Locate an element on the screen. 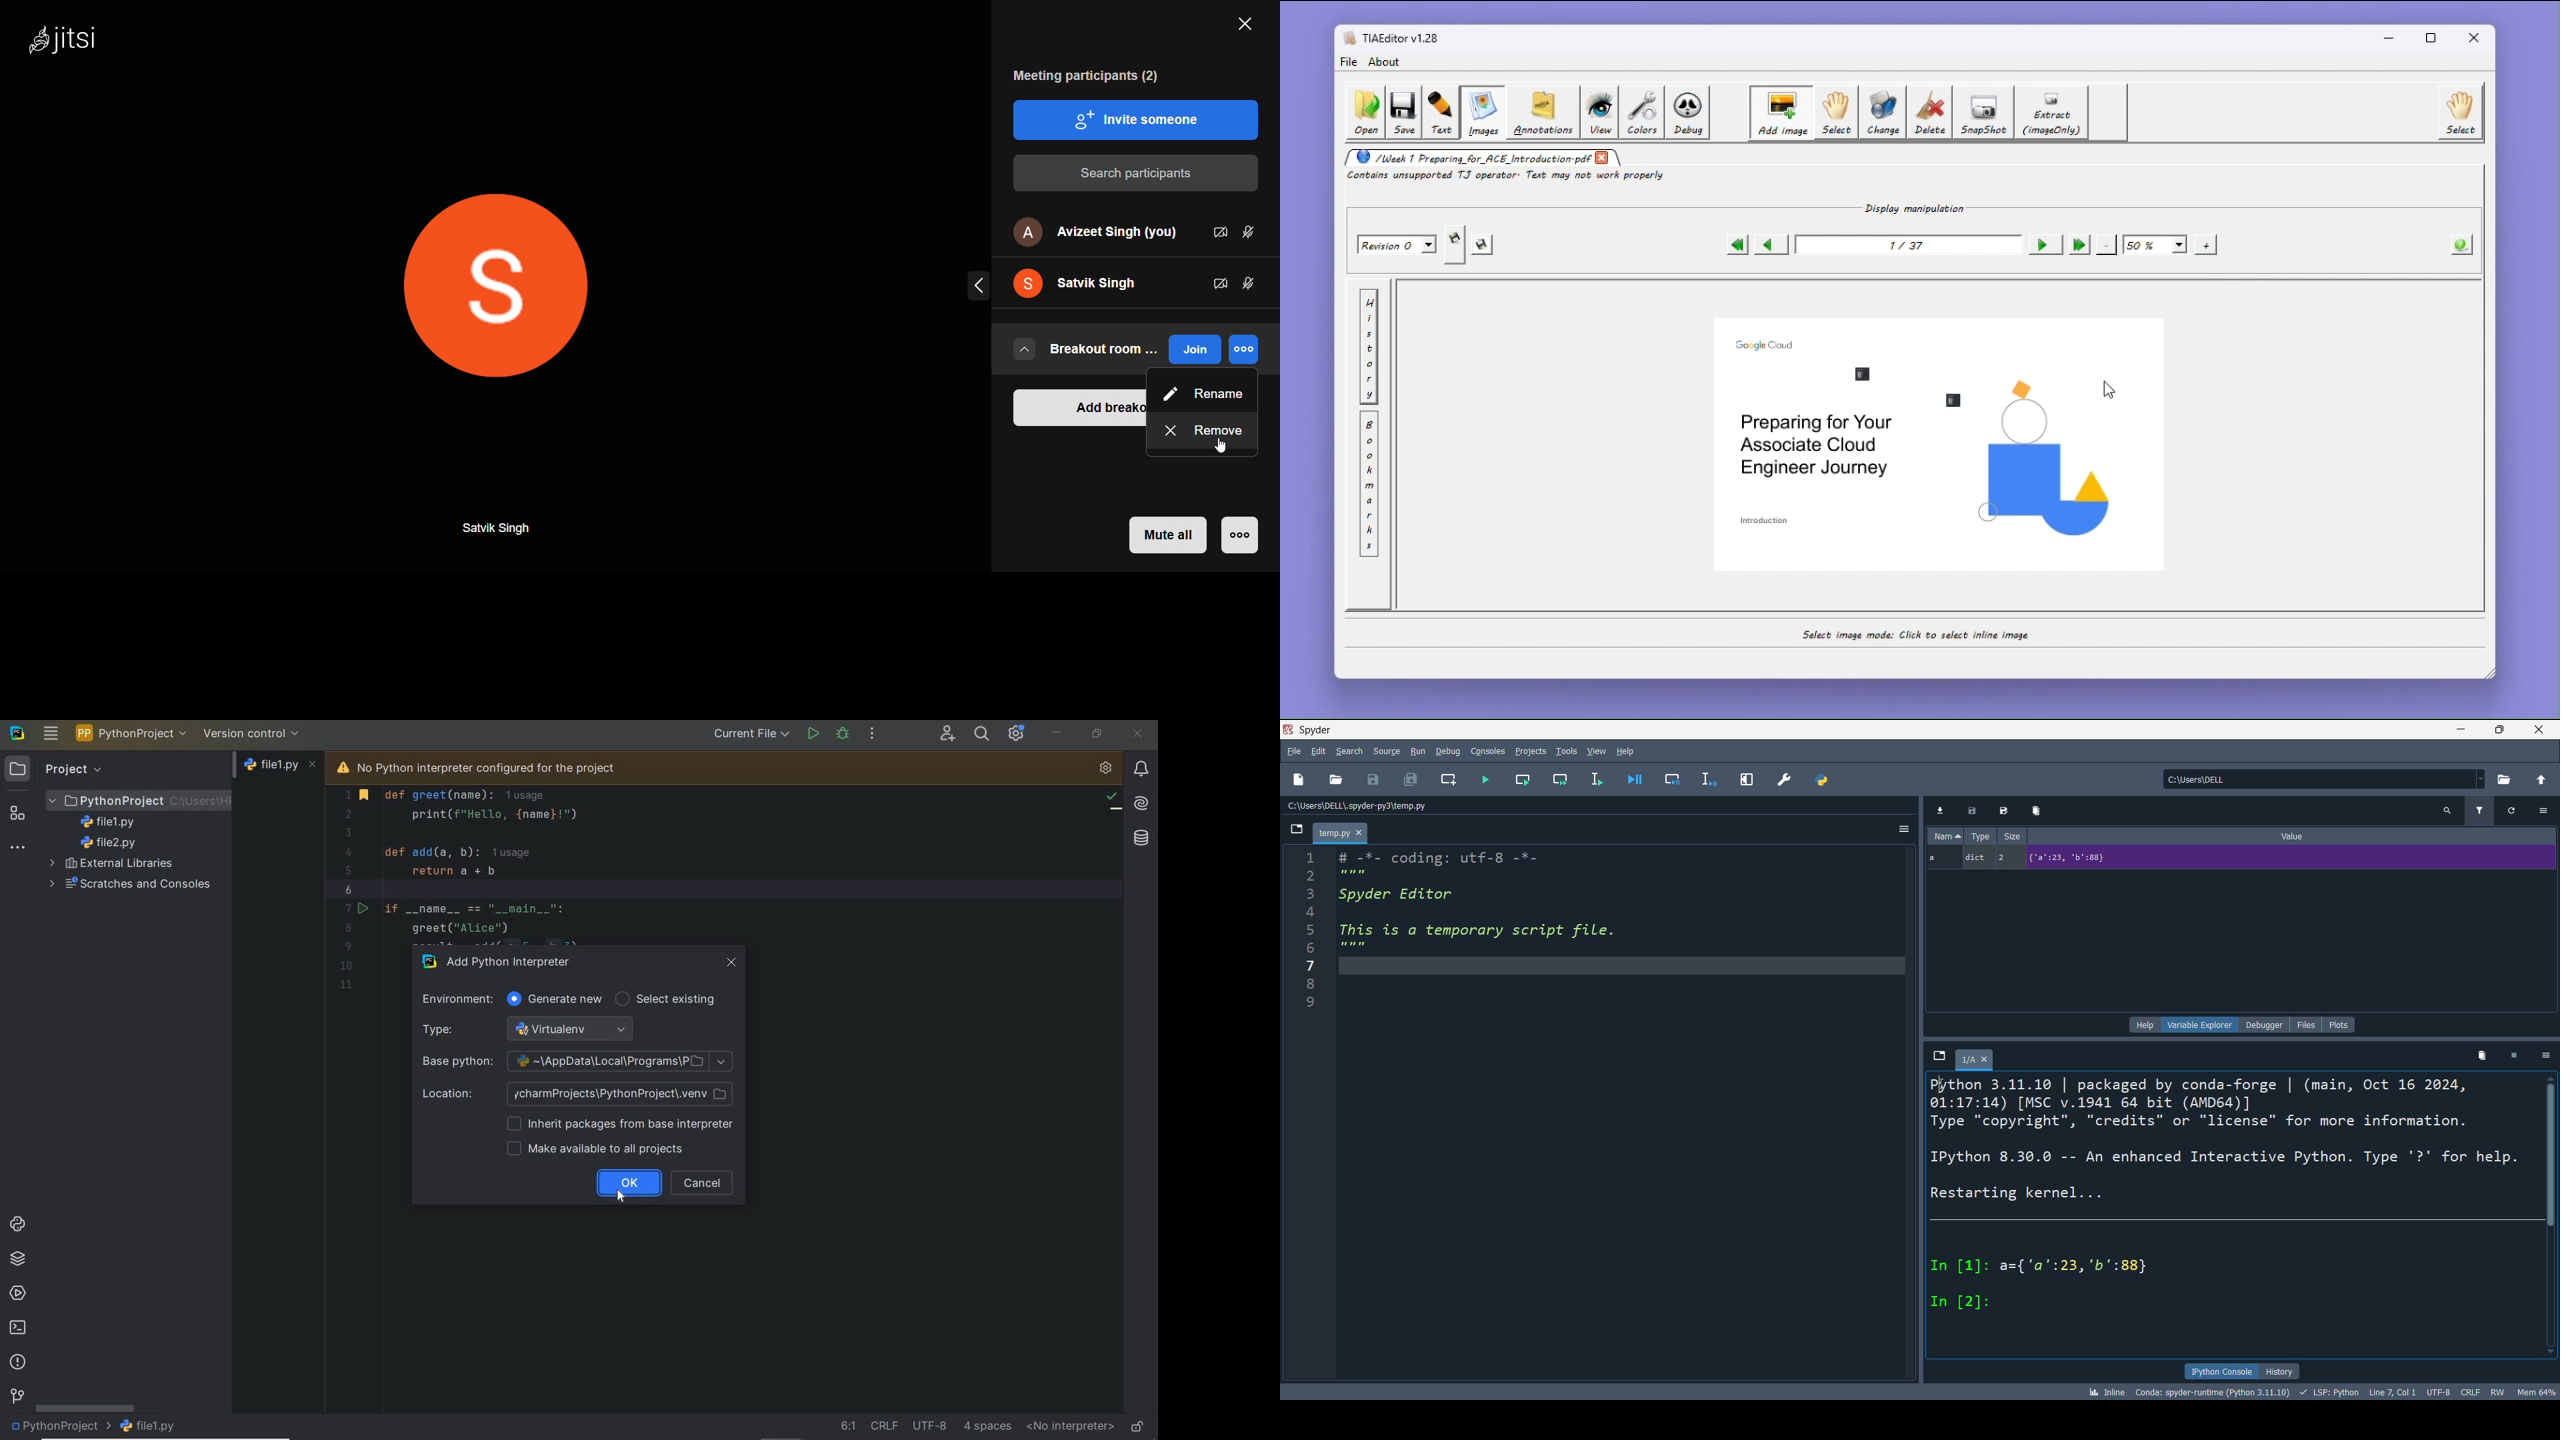 Image resolution: width=2576 pixels, height=1456 pixels. search is located at coordinates (1346, 751).